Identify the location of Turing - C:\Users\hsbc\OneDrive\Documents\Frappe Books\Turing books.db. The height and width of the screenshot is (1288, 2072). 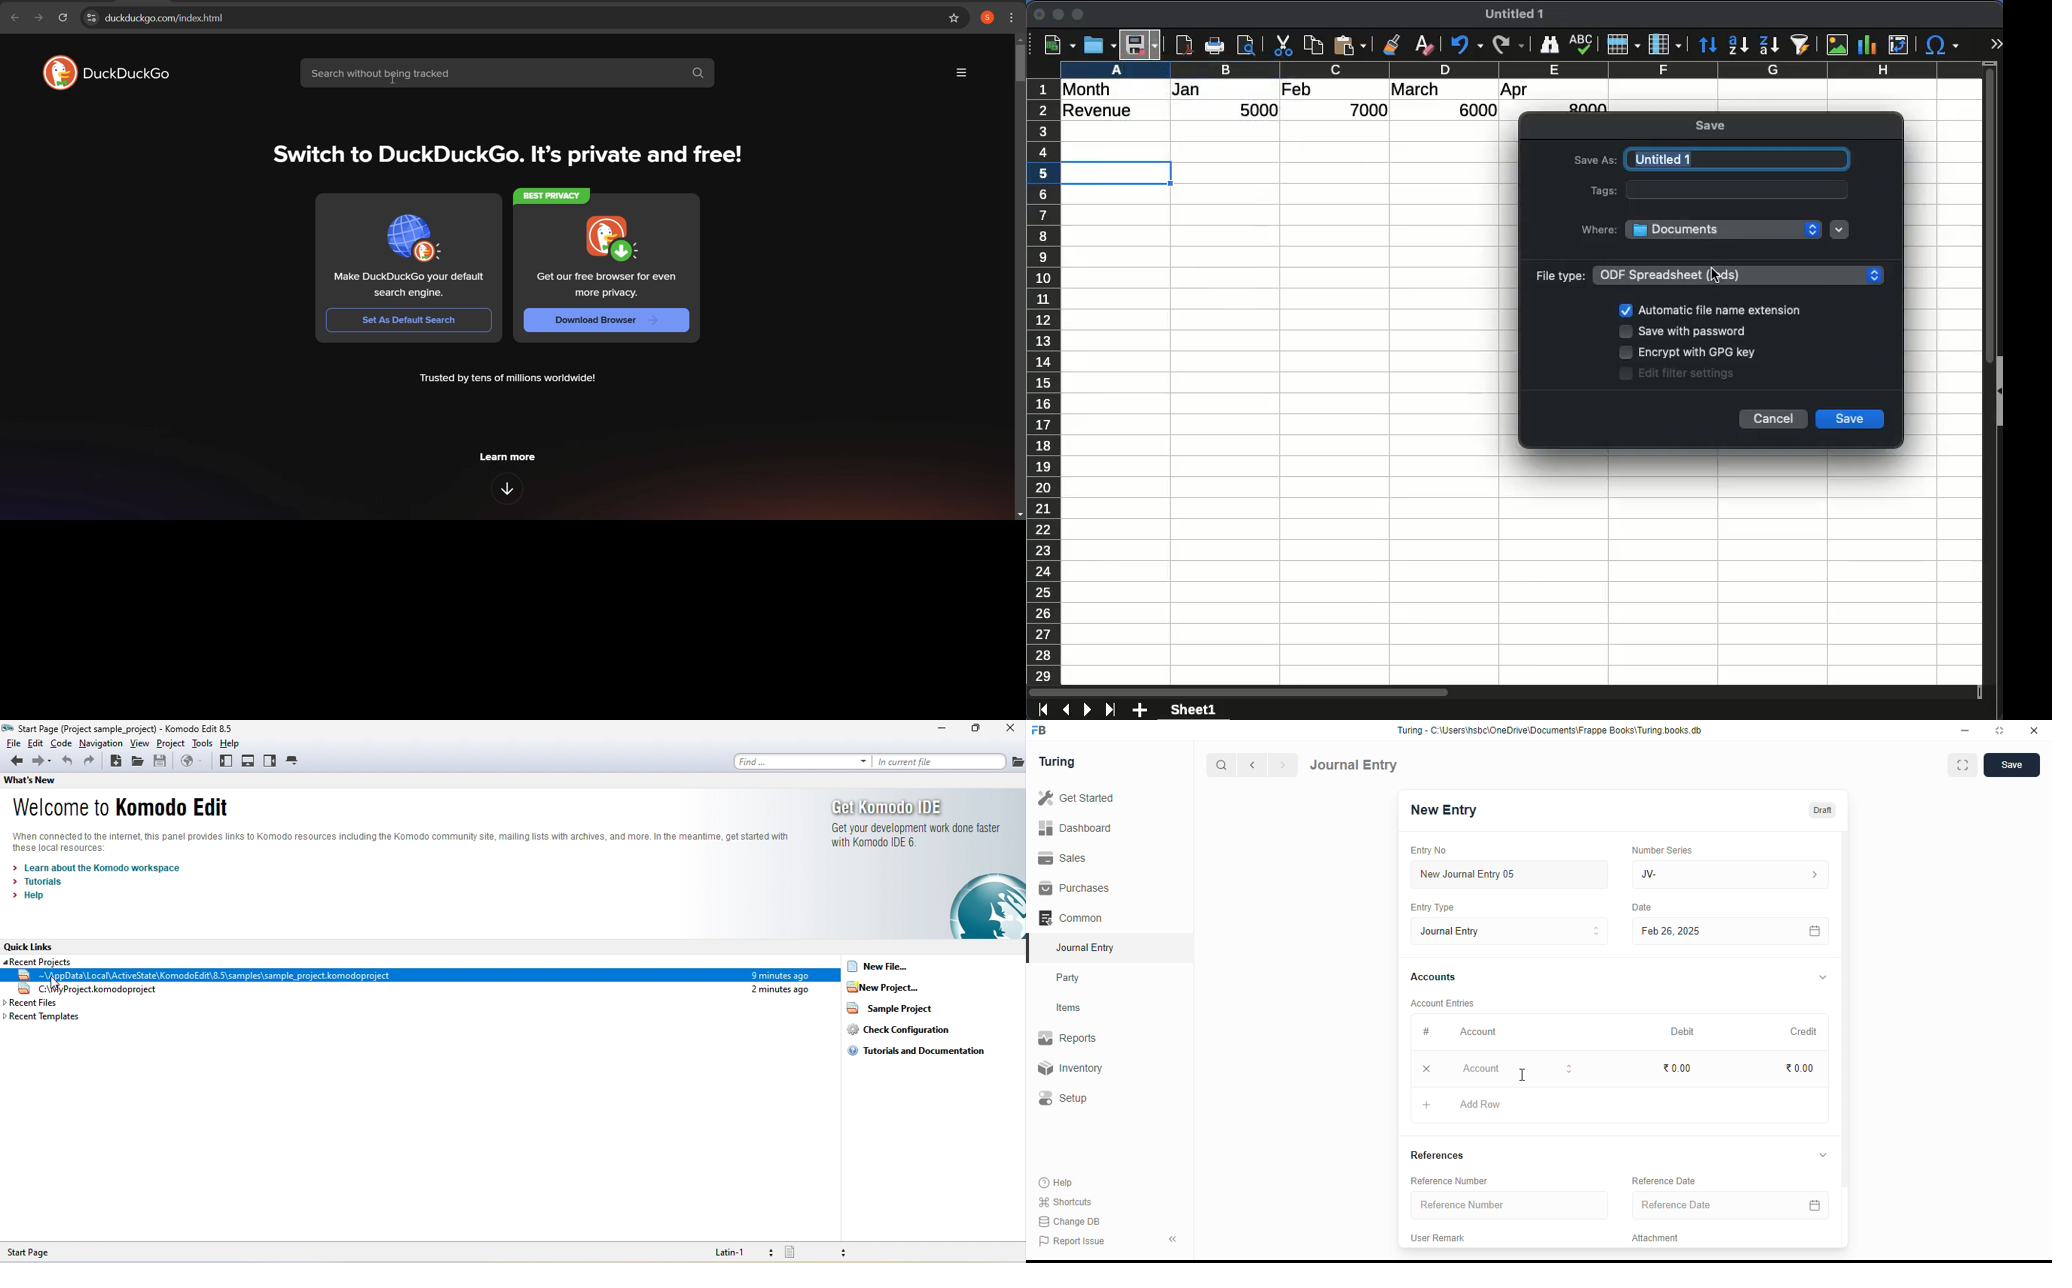
(1549, 731).